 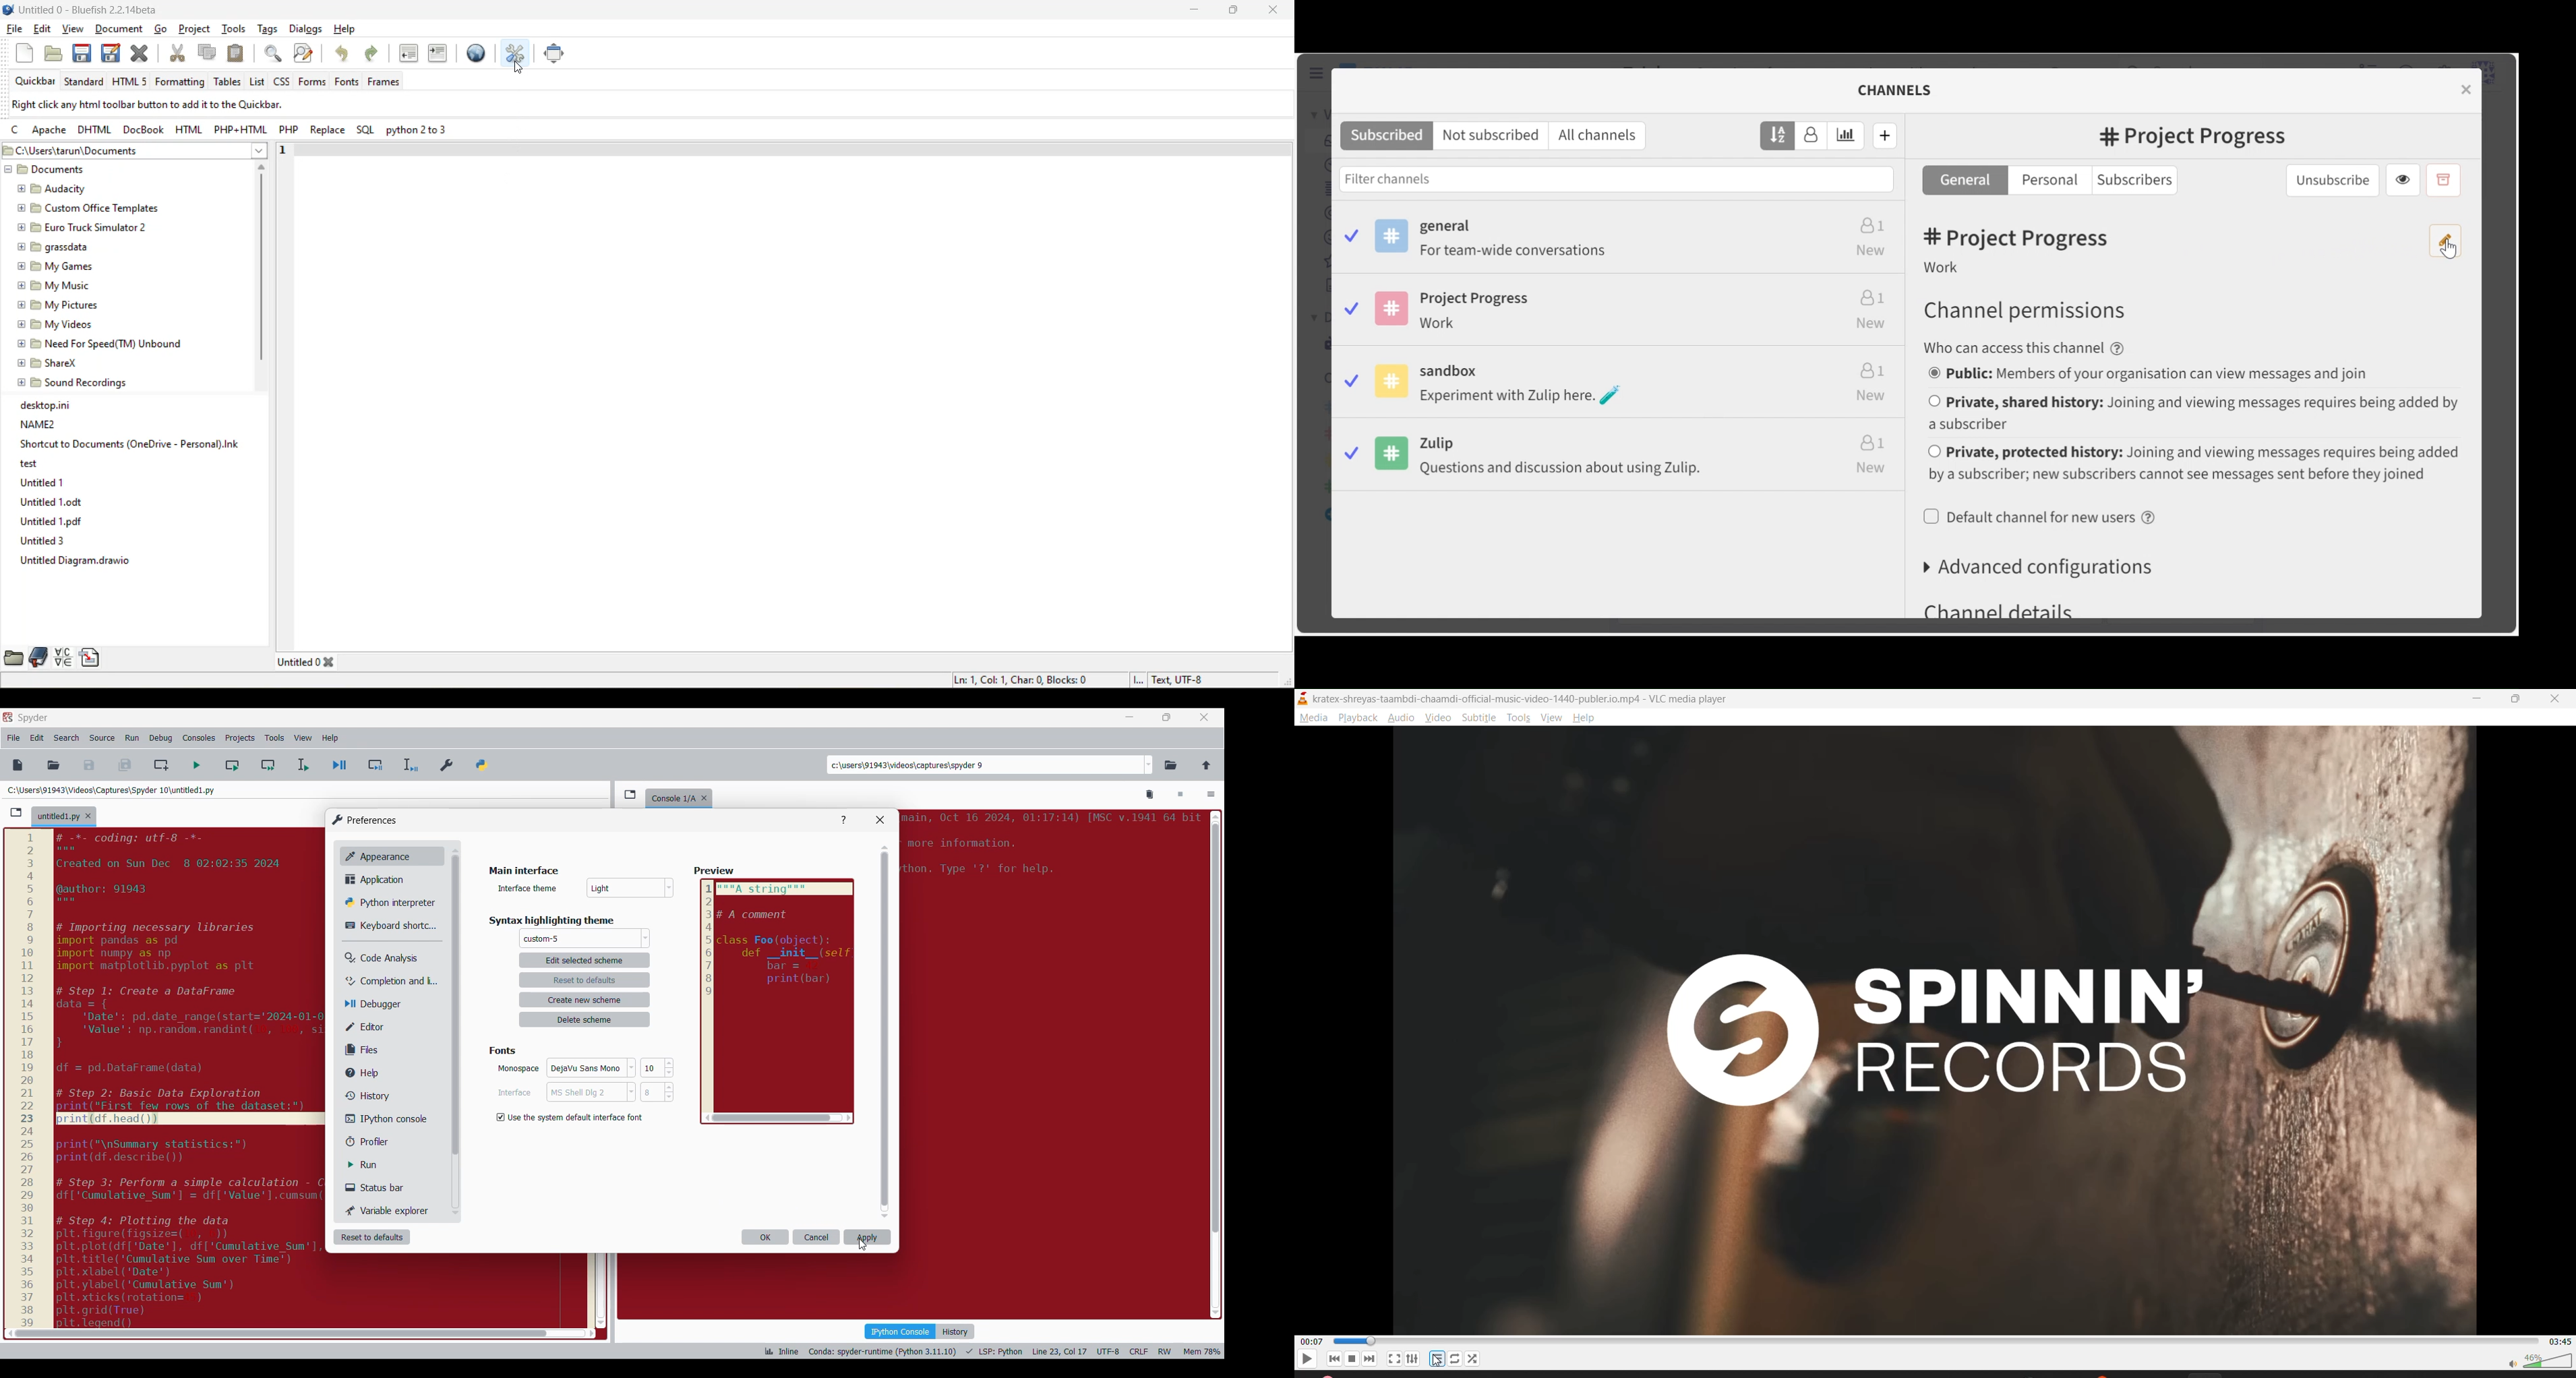 I want to click on Browse tabs, so click(x=630, y=794).